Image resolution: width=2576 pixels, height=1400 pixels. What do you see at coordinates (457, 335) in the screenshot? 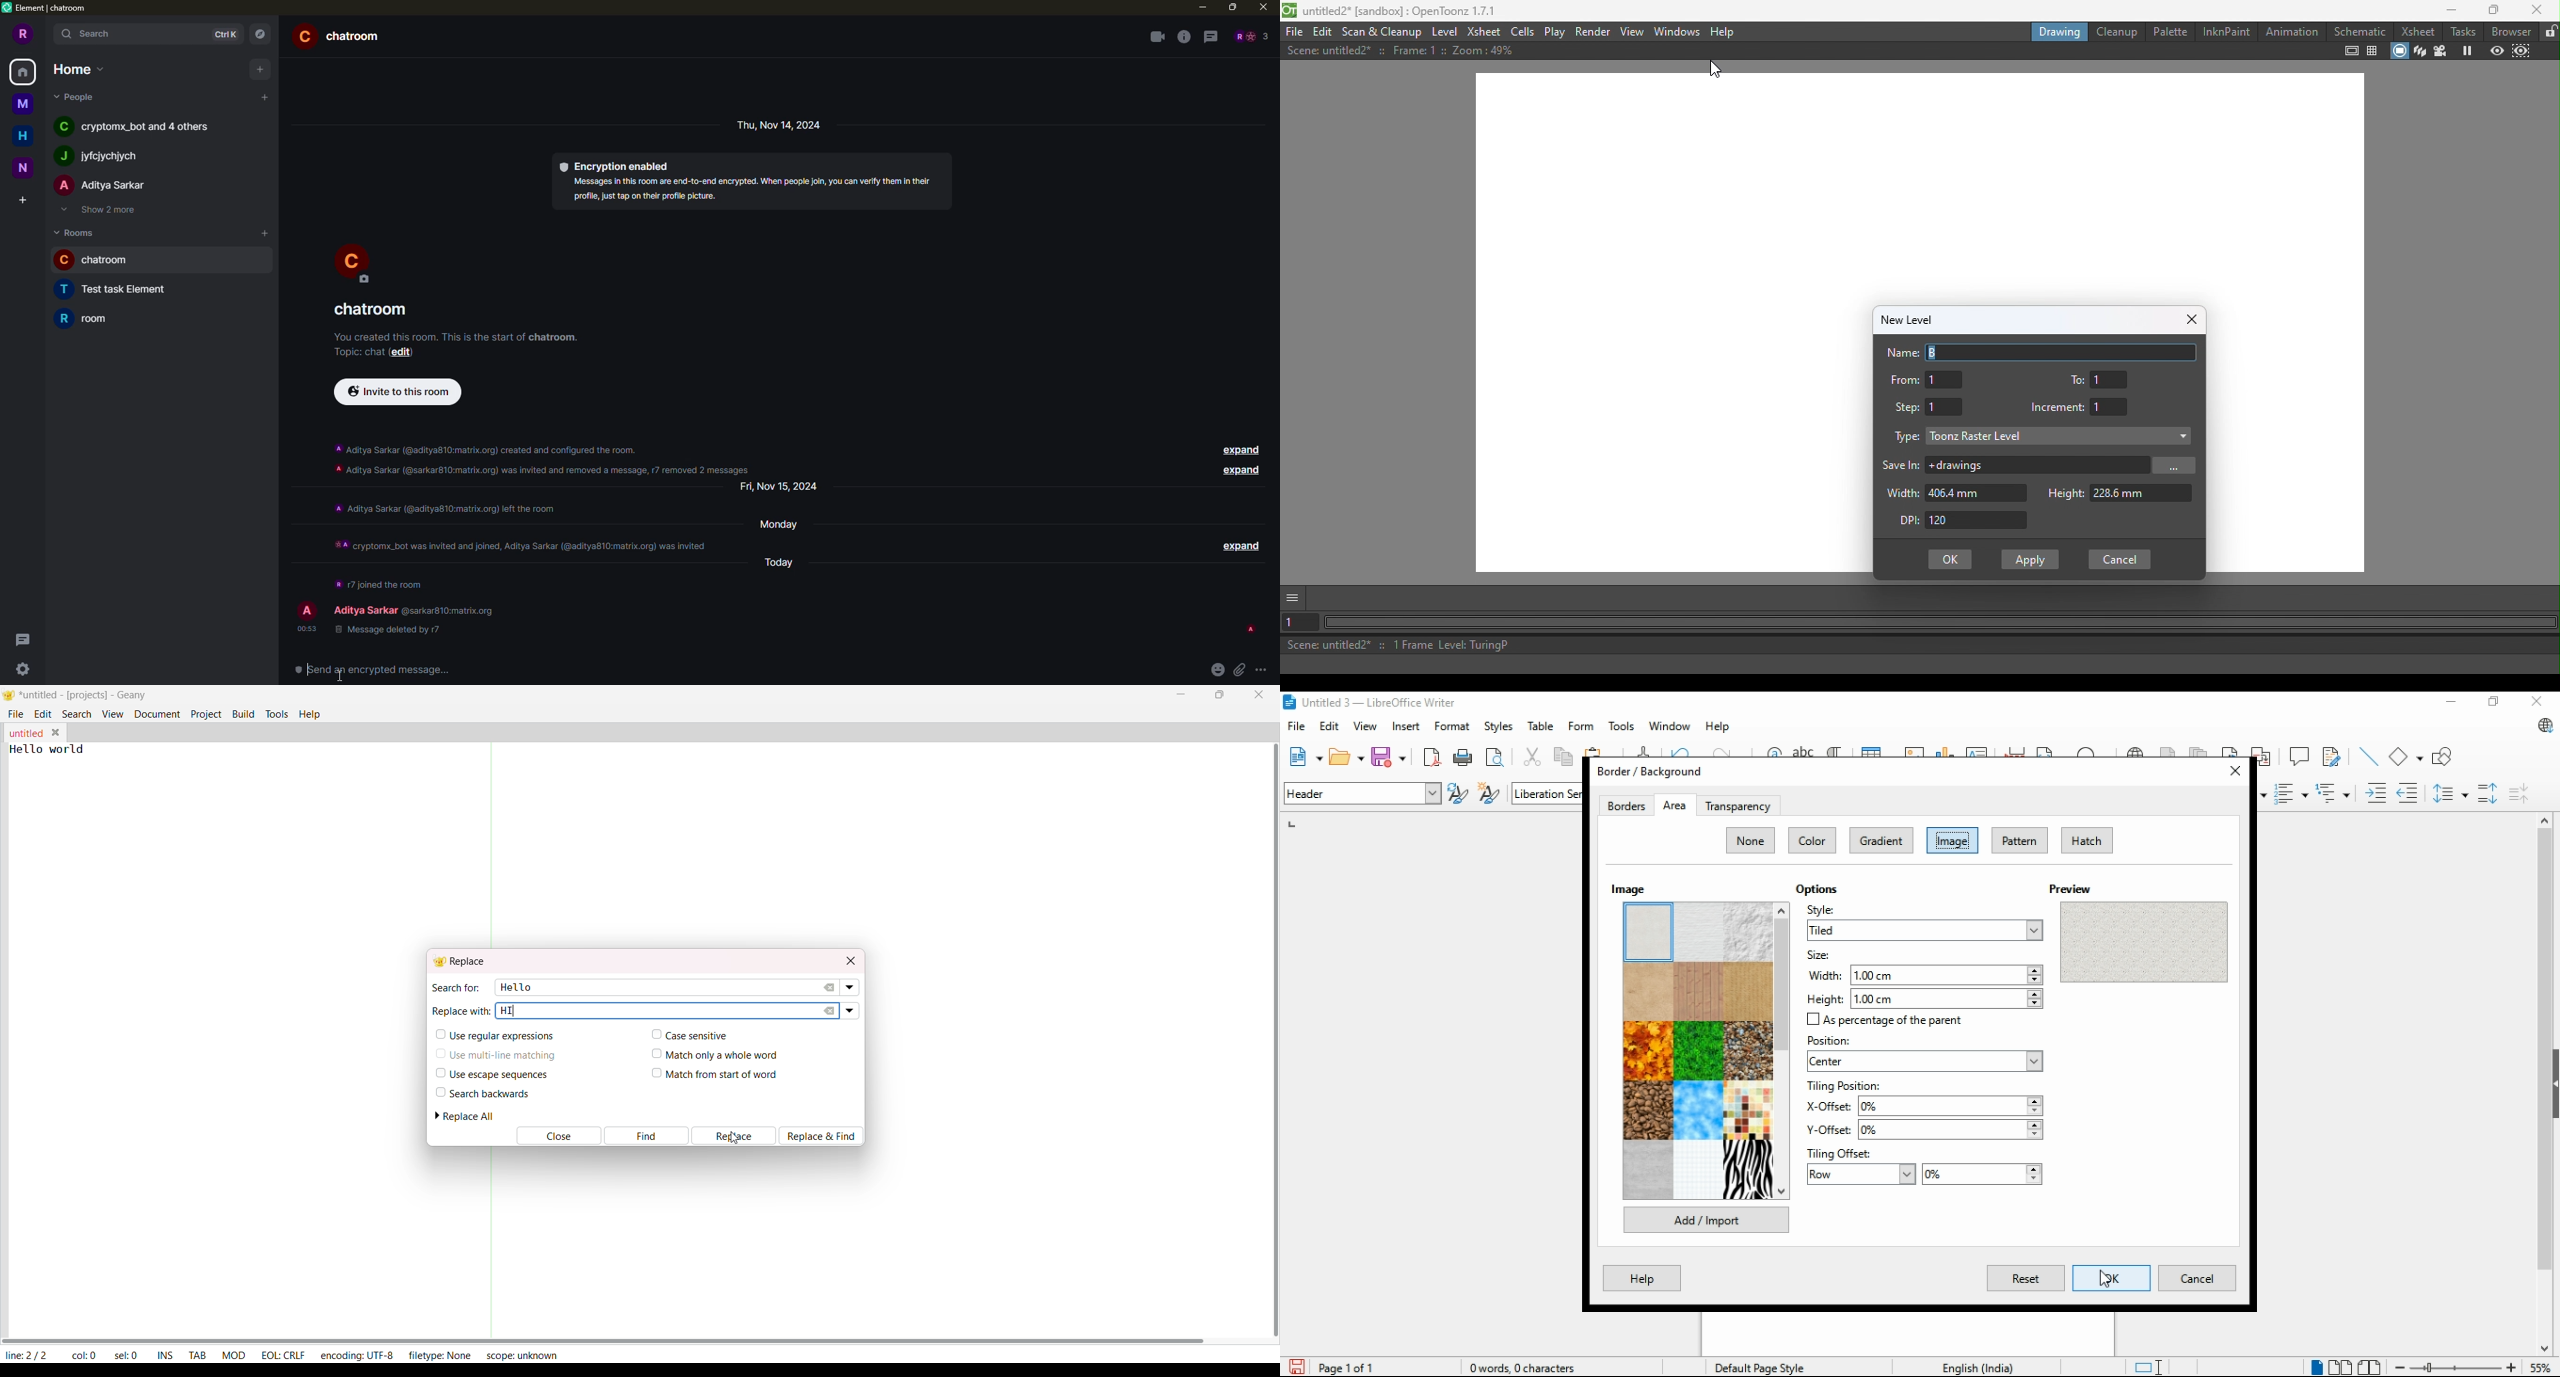
I see `info` at bounding box center [457, 335].